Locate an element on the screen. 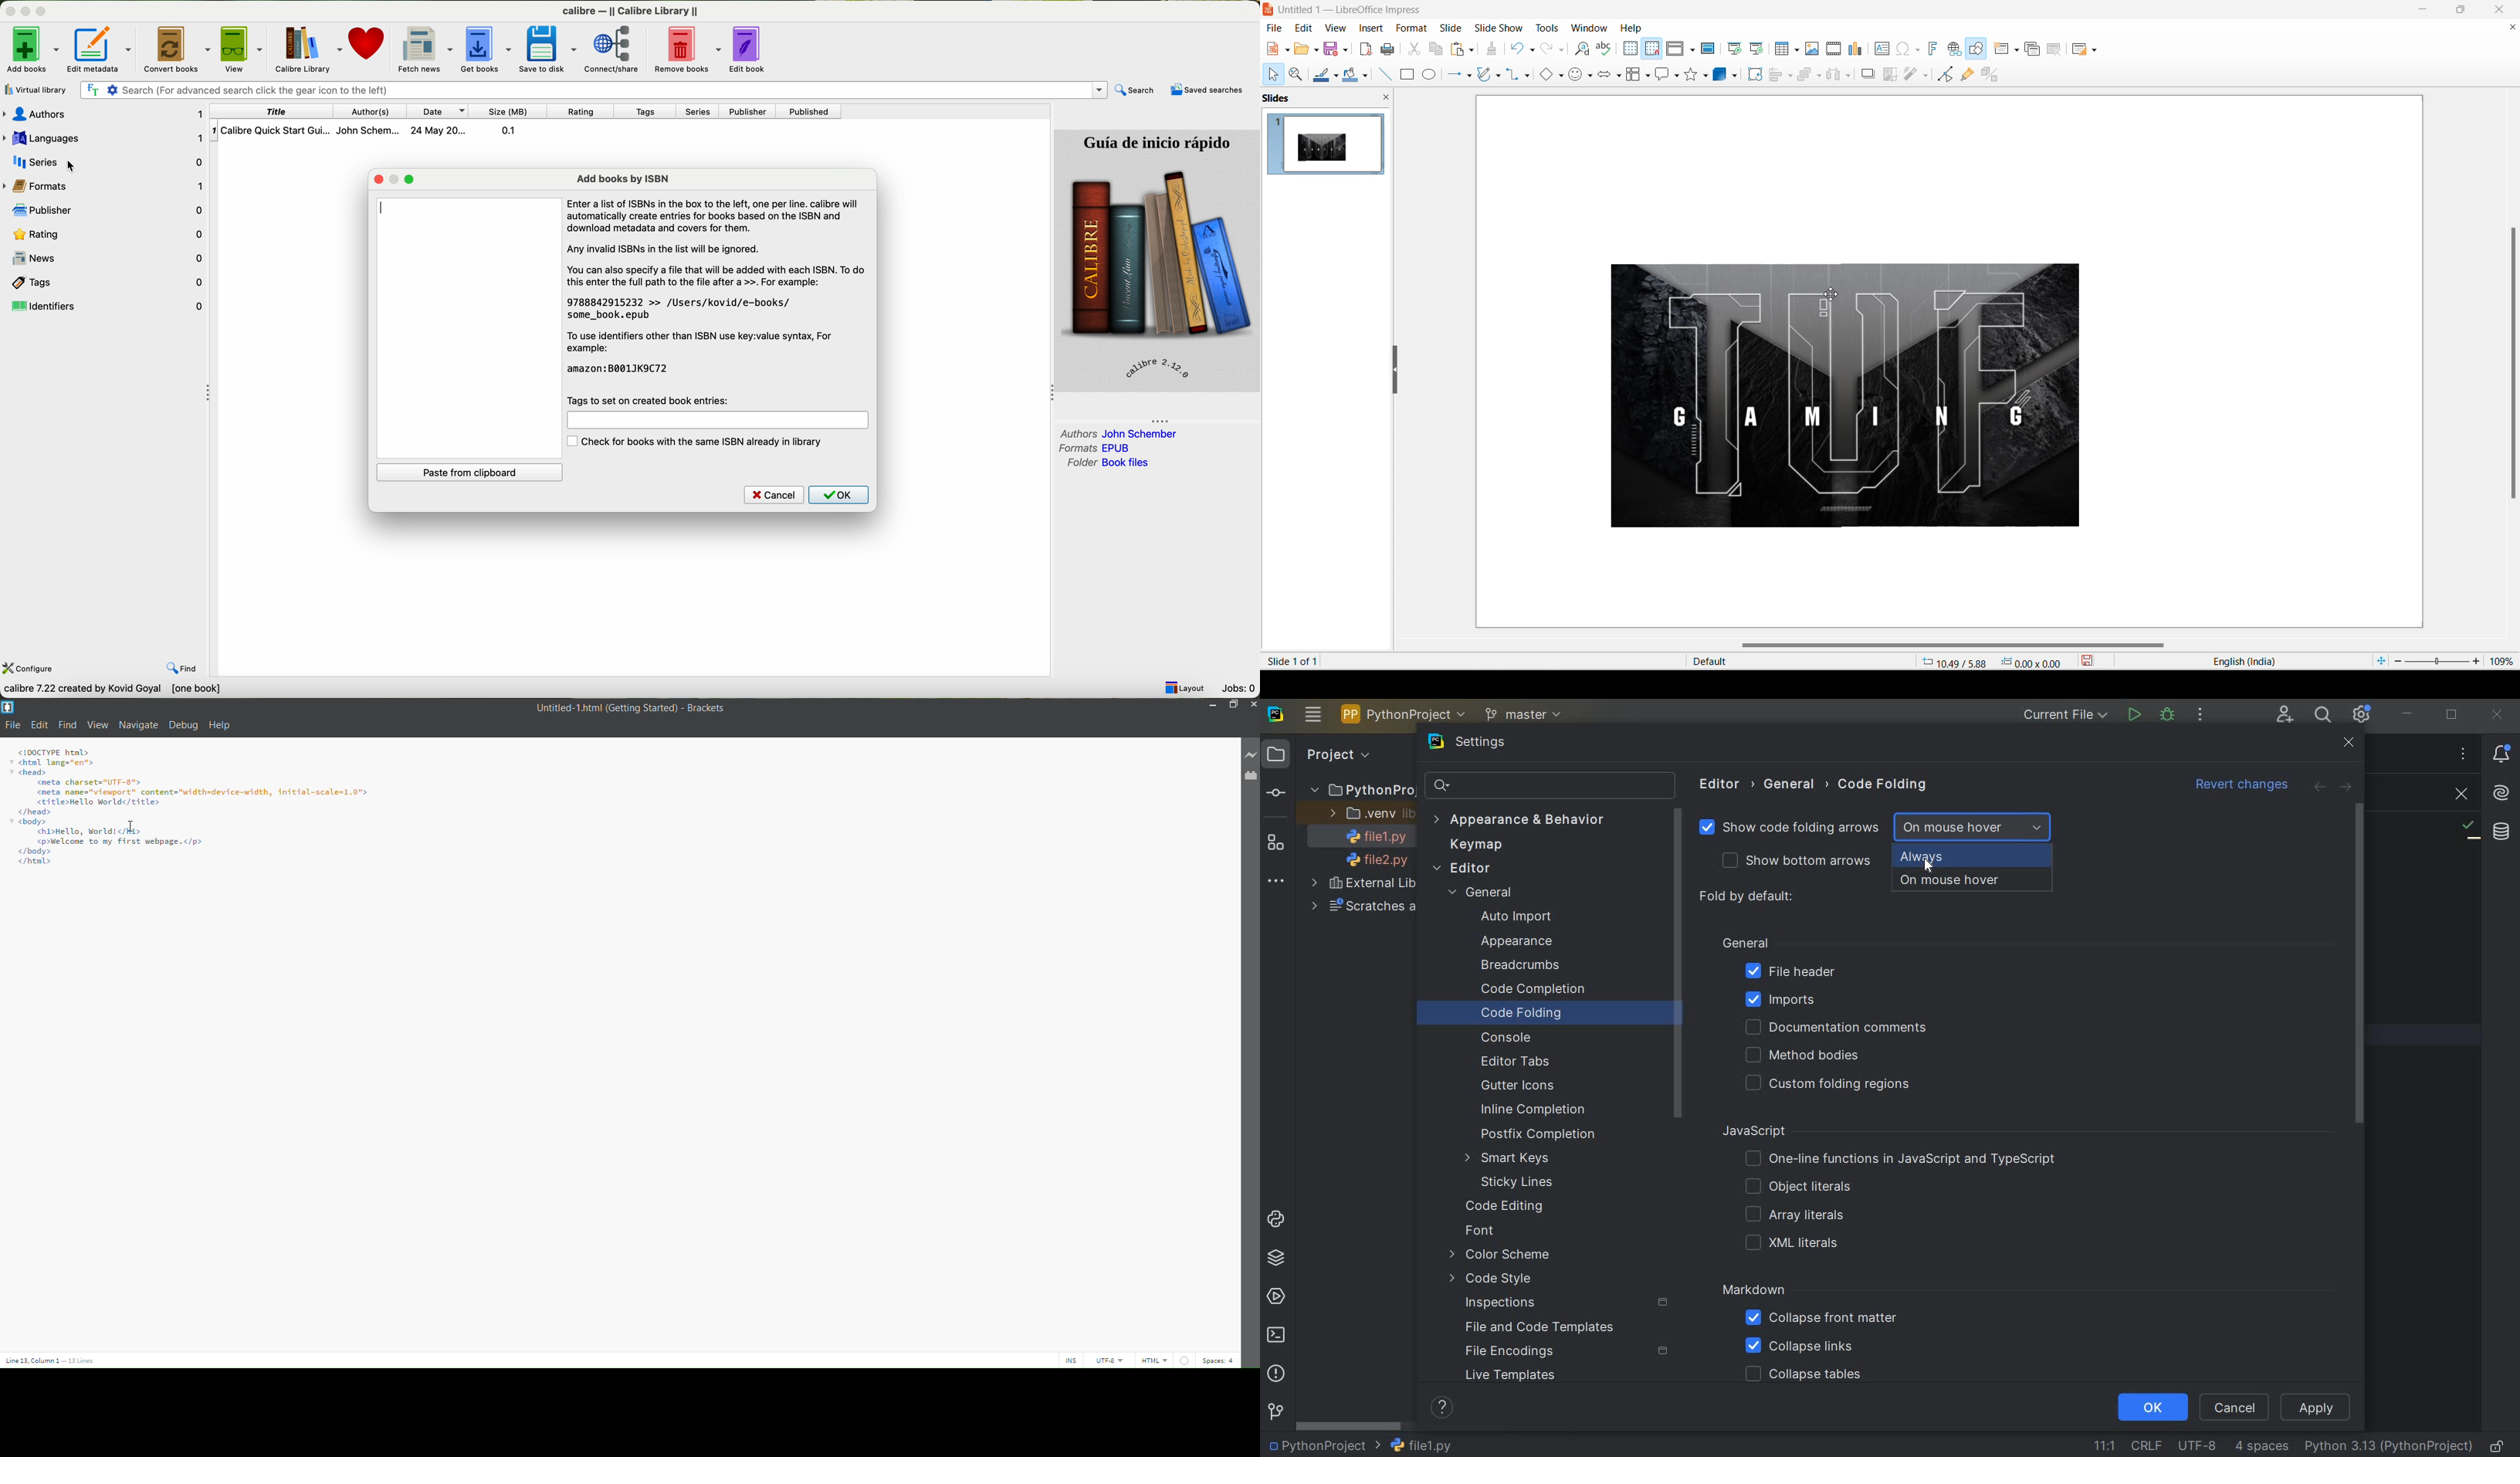 This screenshot has width=2520, height=1484. Callibre 7.22 created by Kavid Goyal [0 books] is located at coordinates (117, 690).